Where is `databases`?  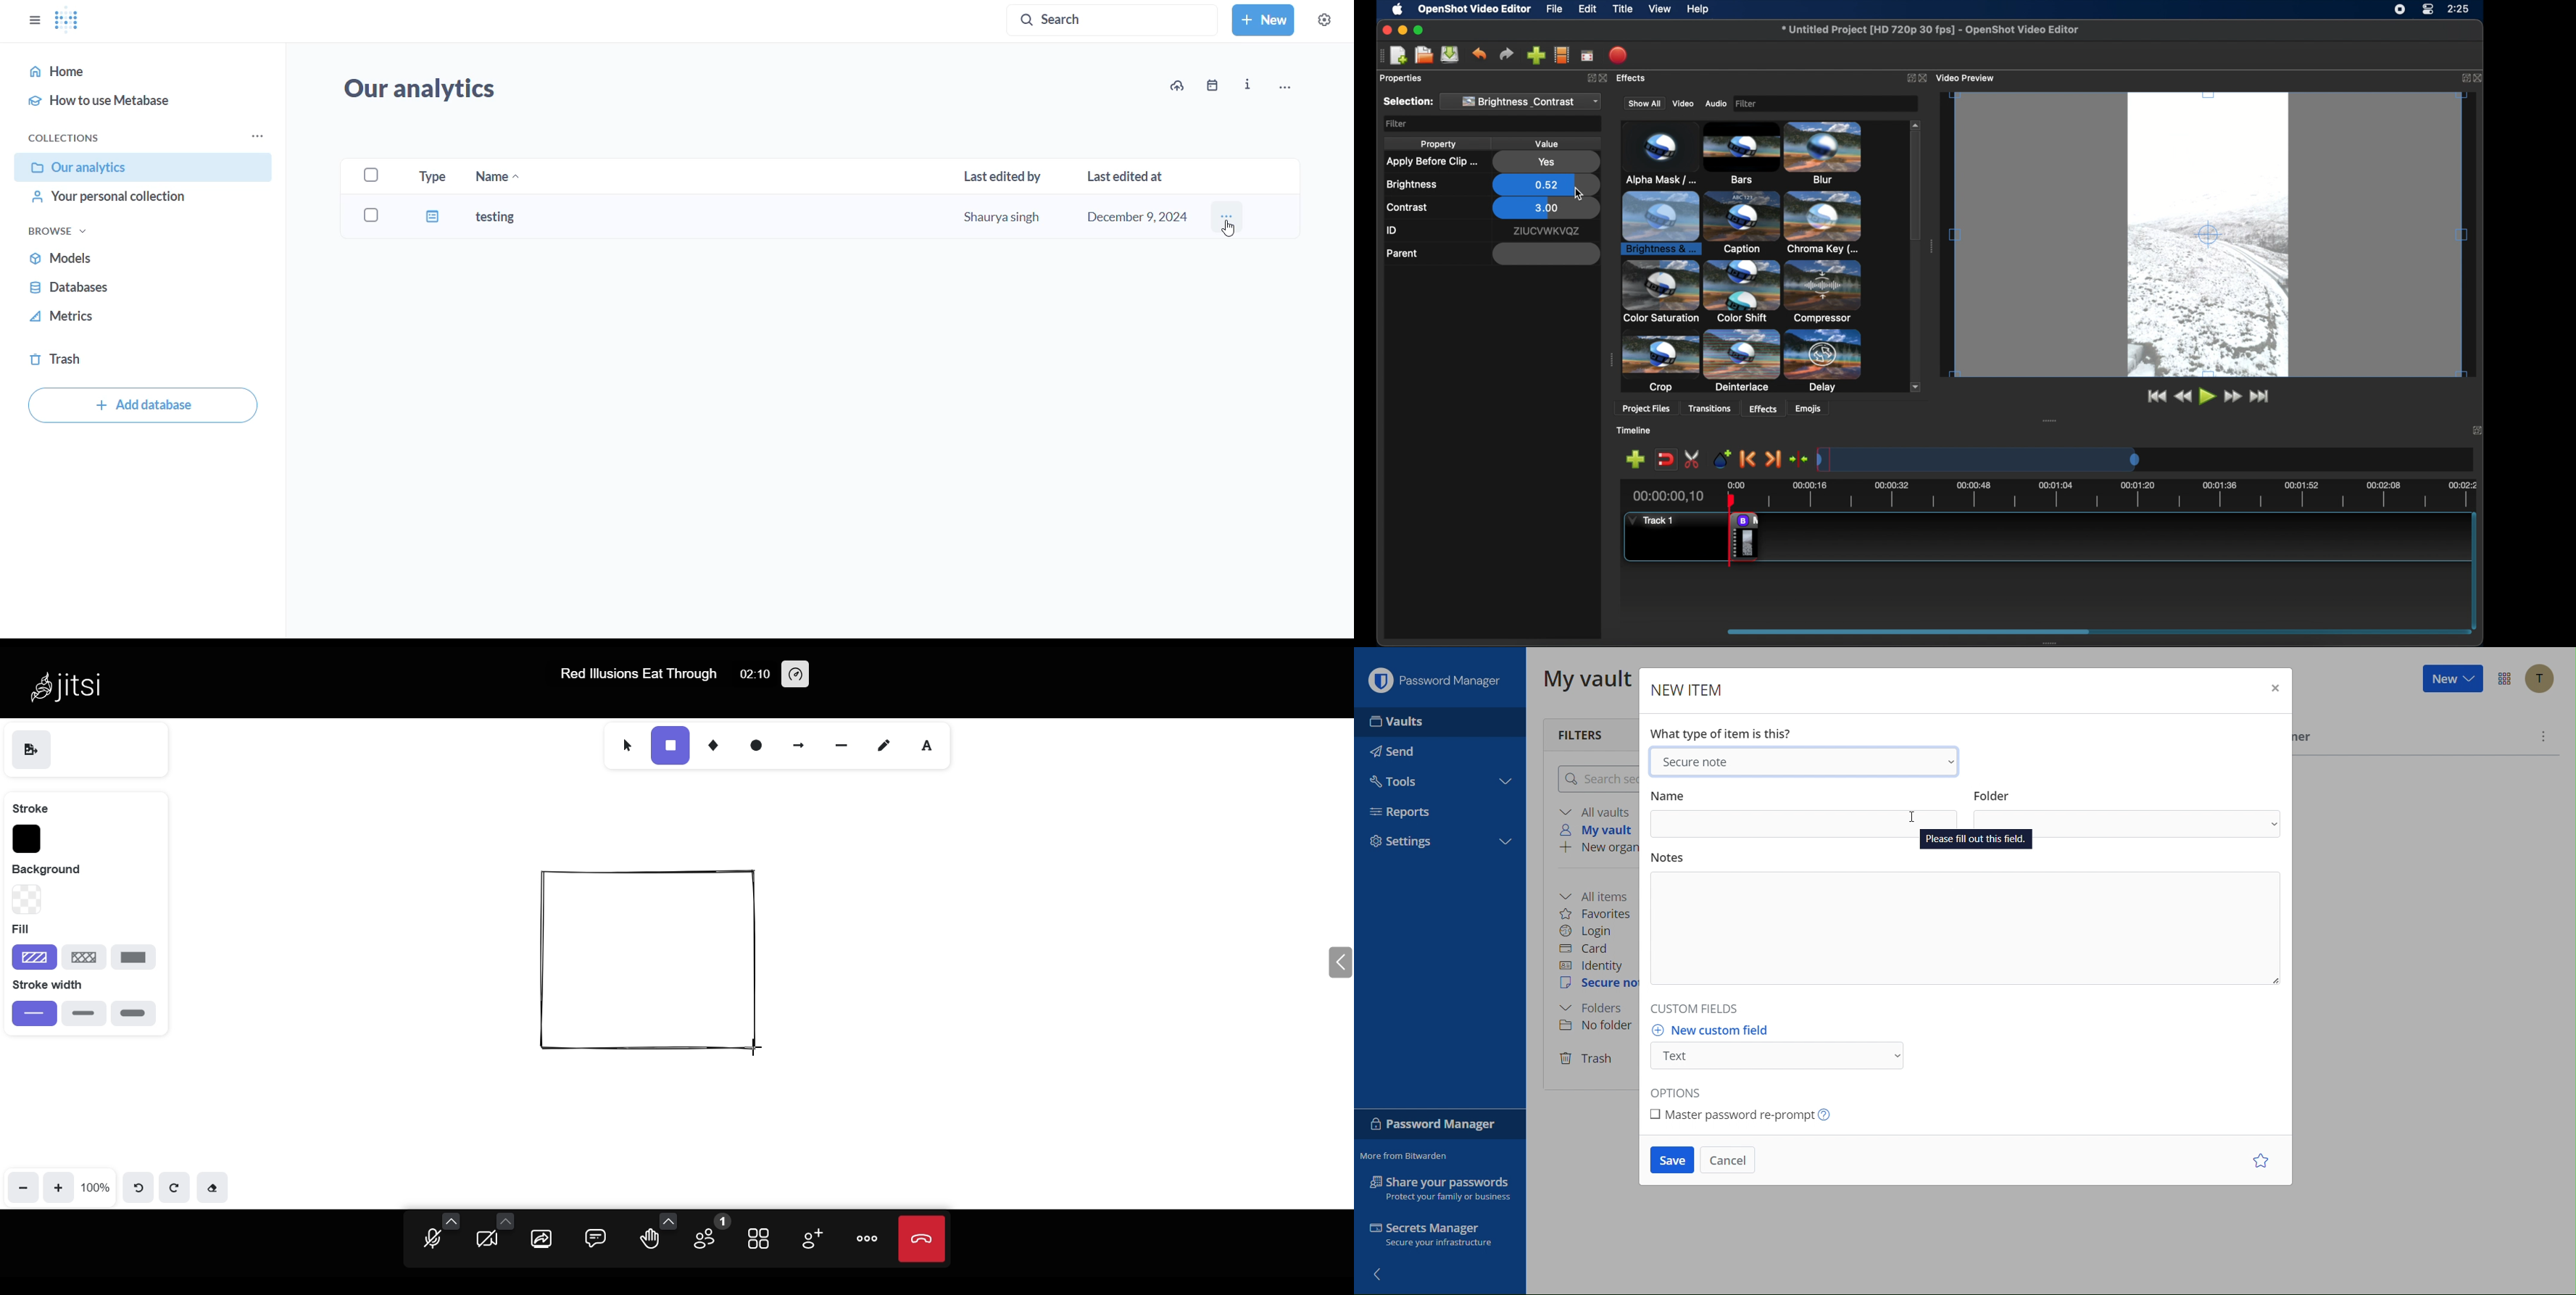
databases is located at coordinates (136, 293).